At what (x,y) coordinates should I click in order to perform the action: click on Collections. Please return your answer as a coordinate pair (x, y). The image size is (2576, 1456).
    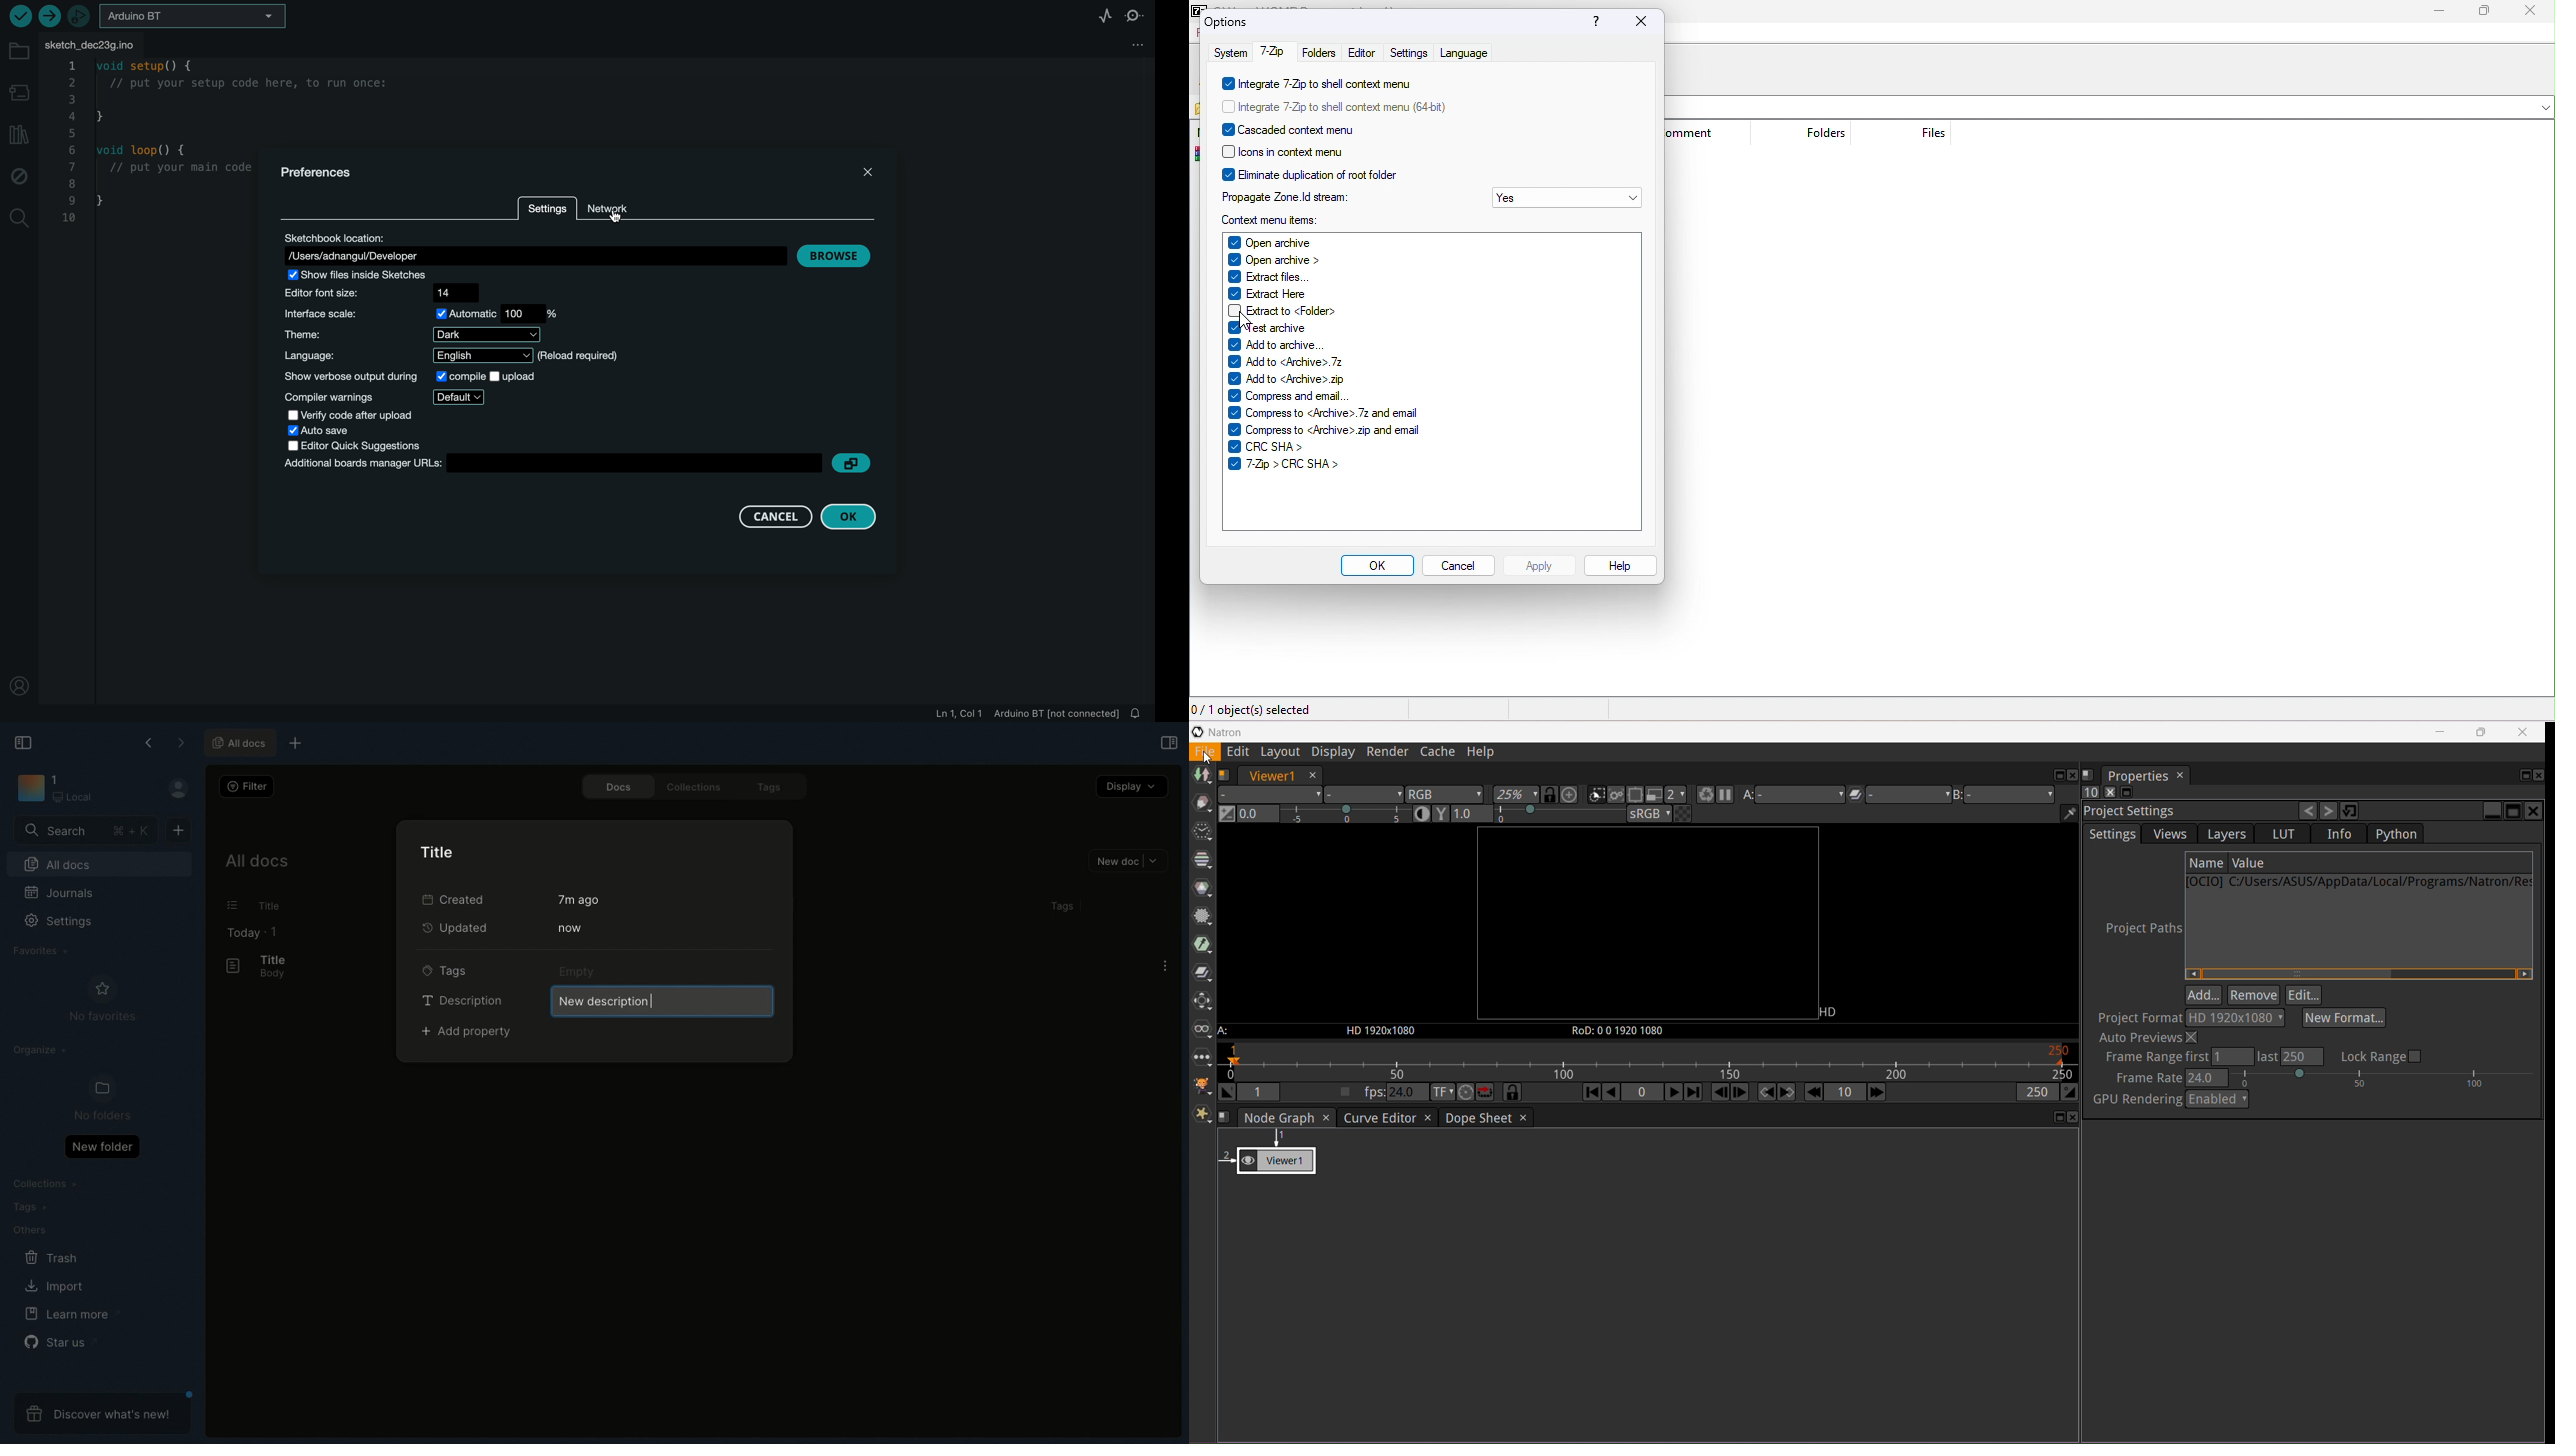
    Looking at the image, I should click on (47, 1185).